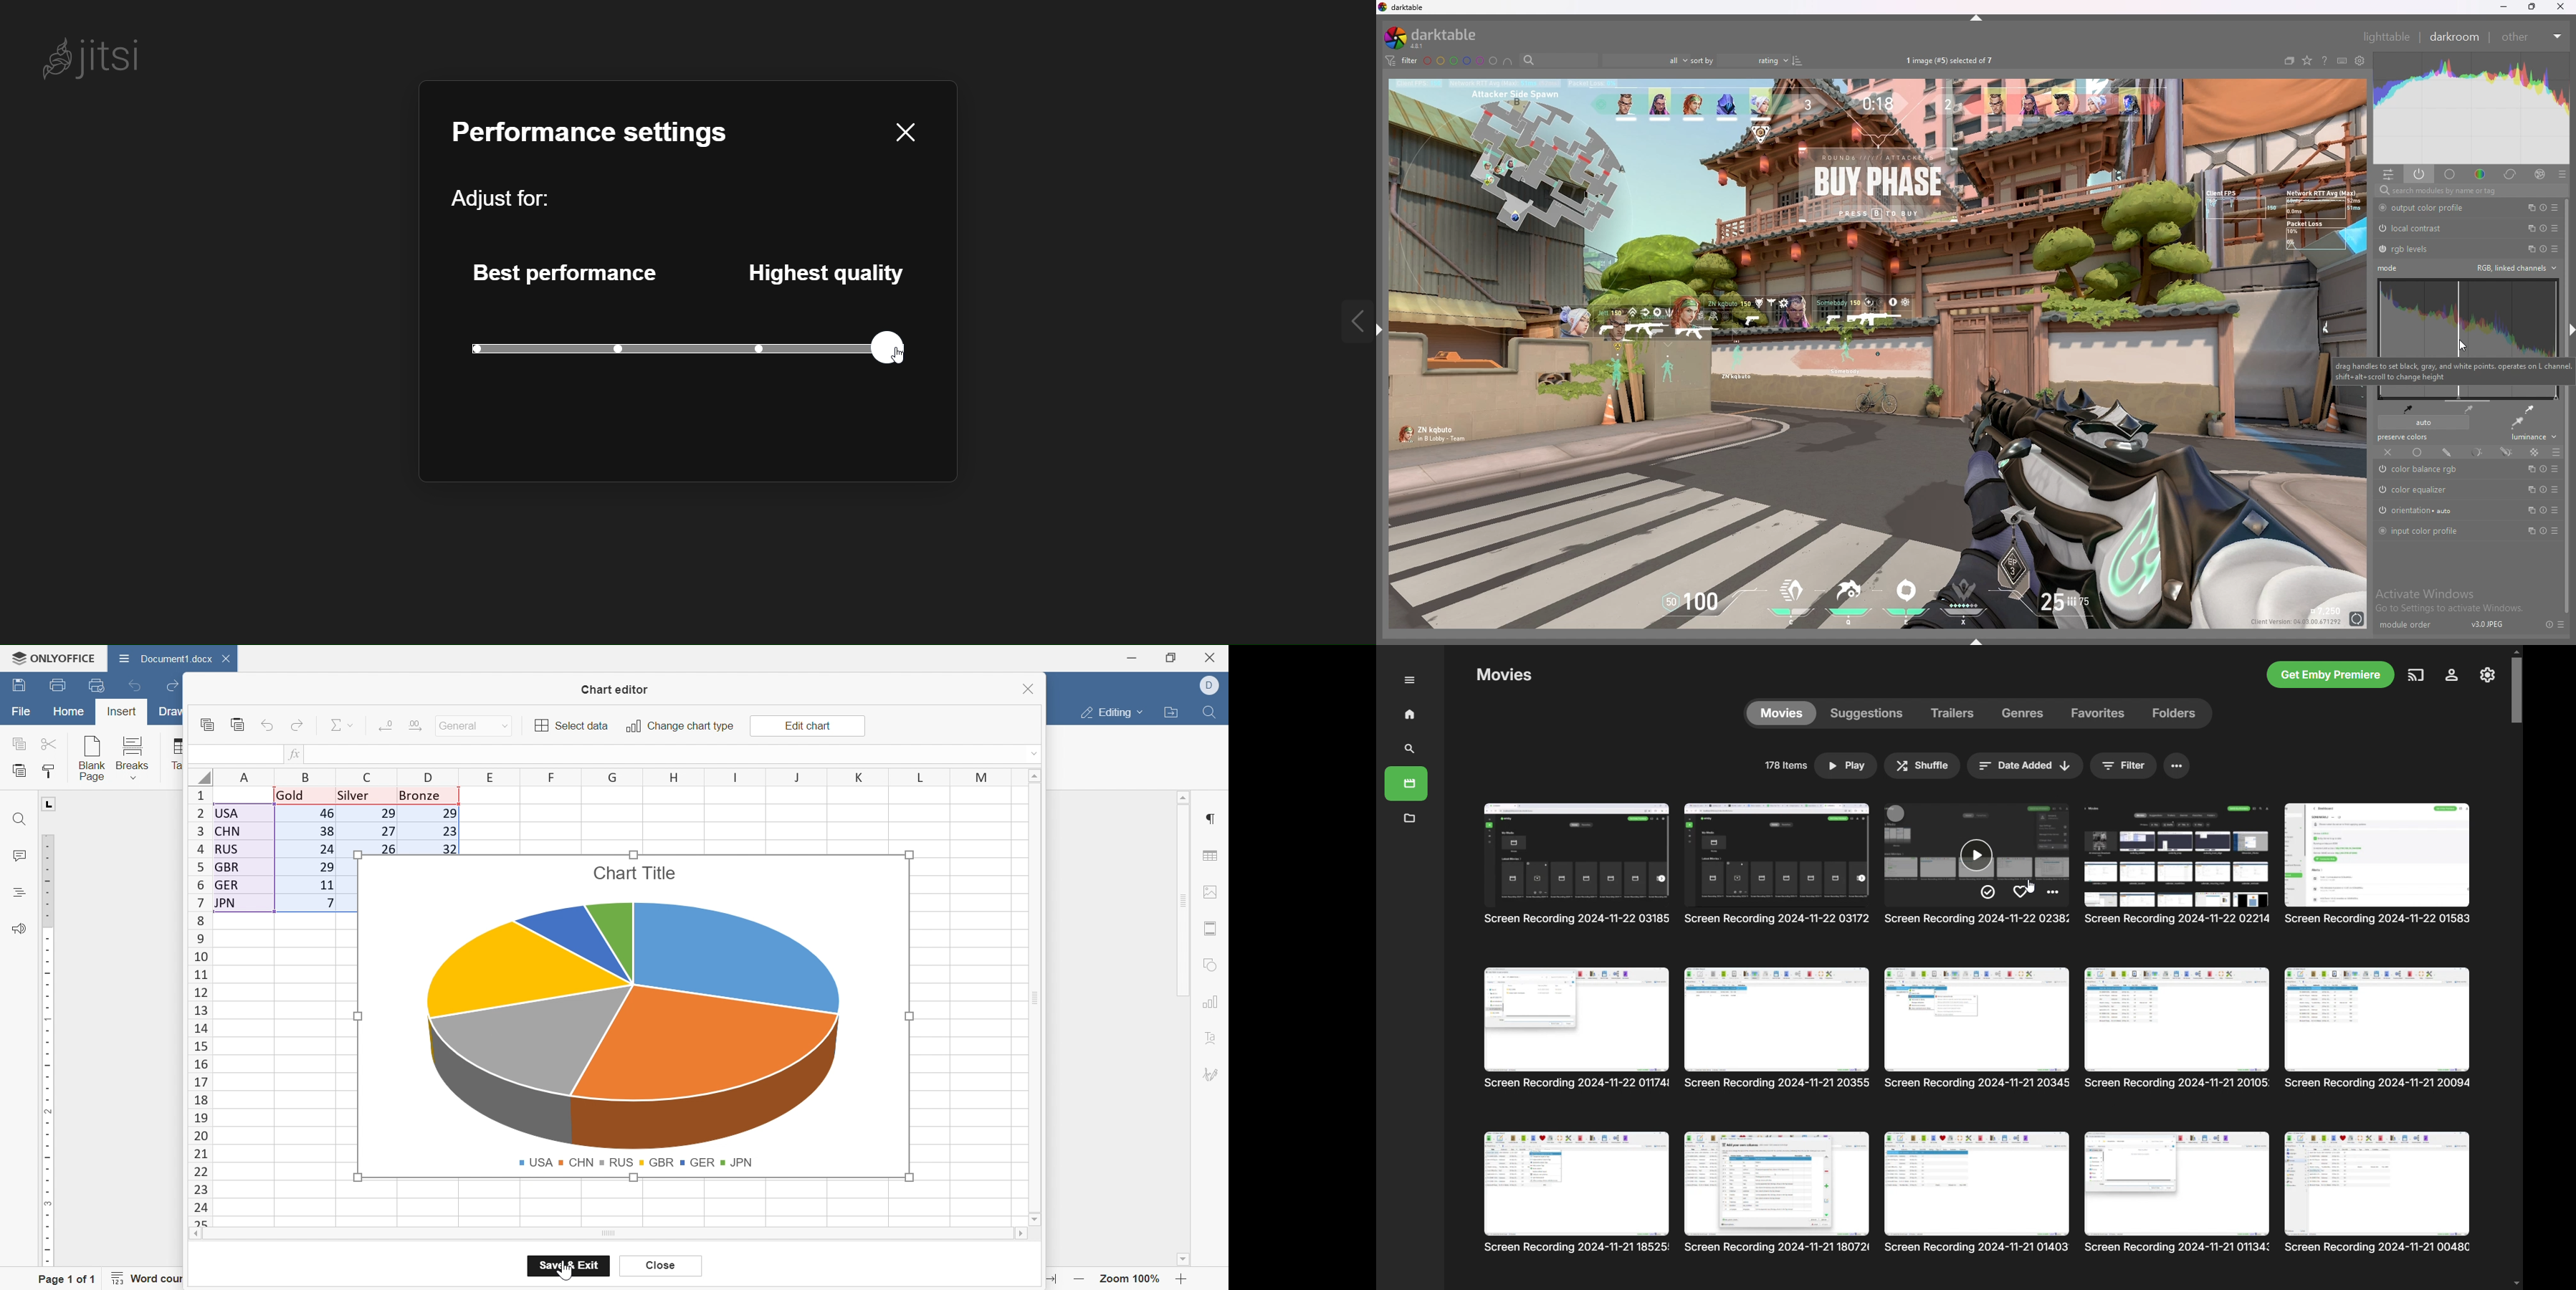  I want to click on Paste, so click(239, 725).